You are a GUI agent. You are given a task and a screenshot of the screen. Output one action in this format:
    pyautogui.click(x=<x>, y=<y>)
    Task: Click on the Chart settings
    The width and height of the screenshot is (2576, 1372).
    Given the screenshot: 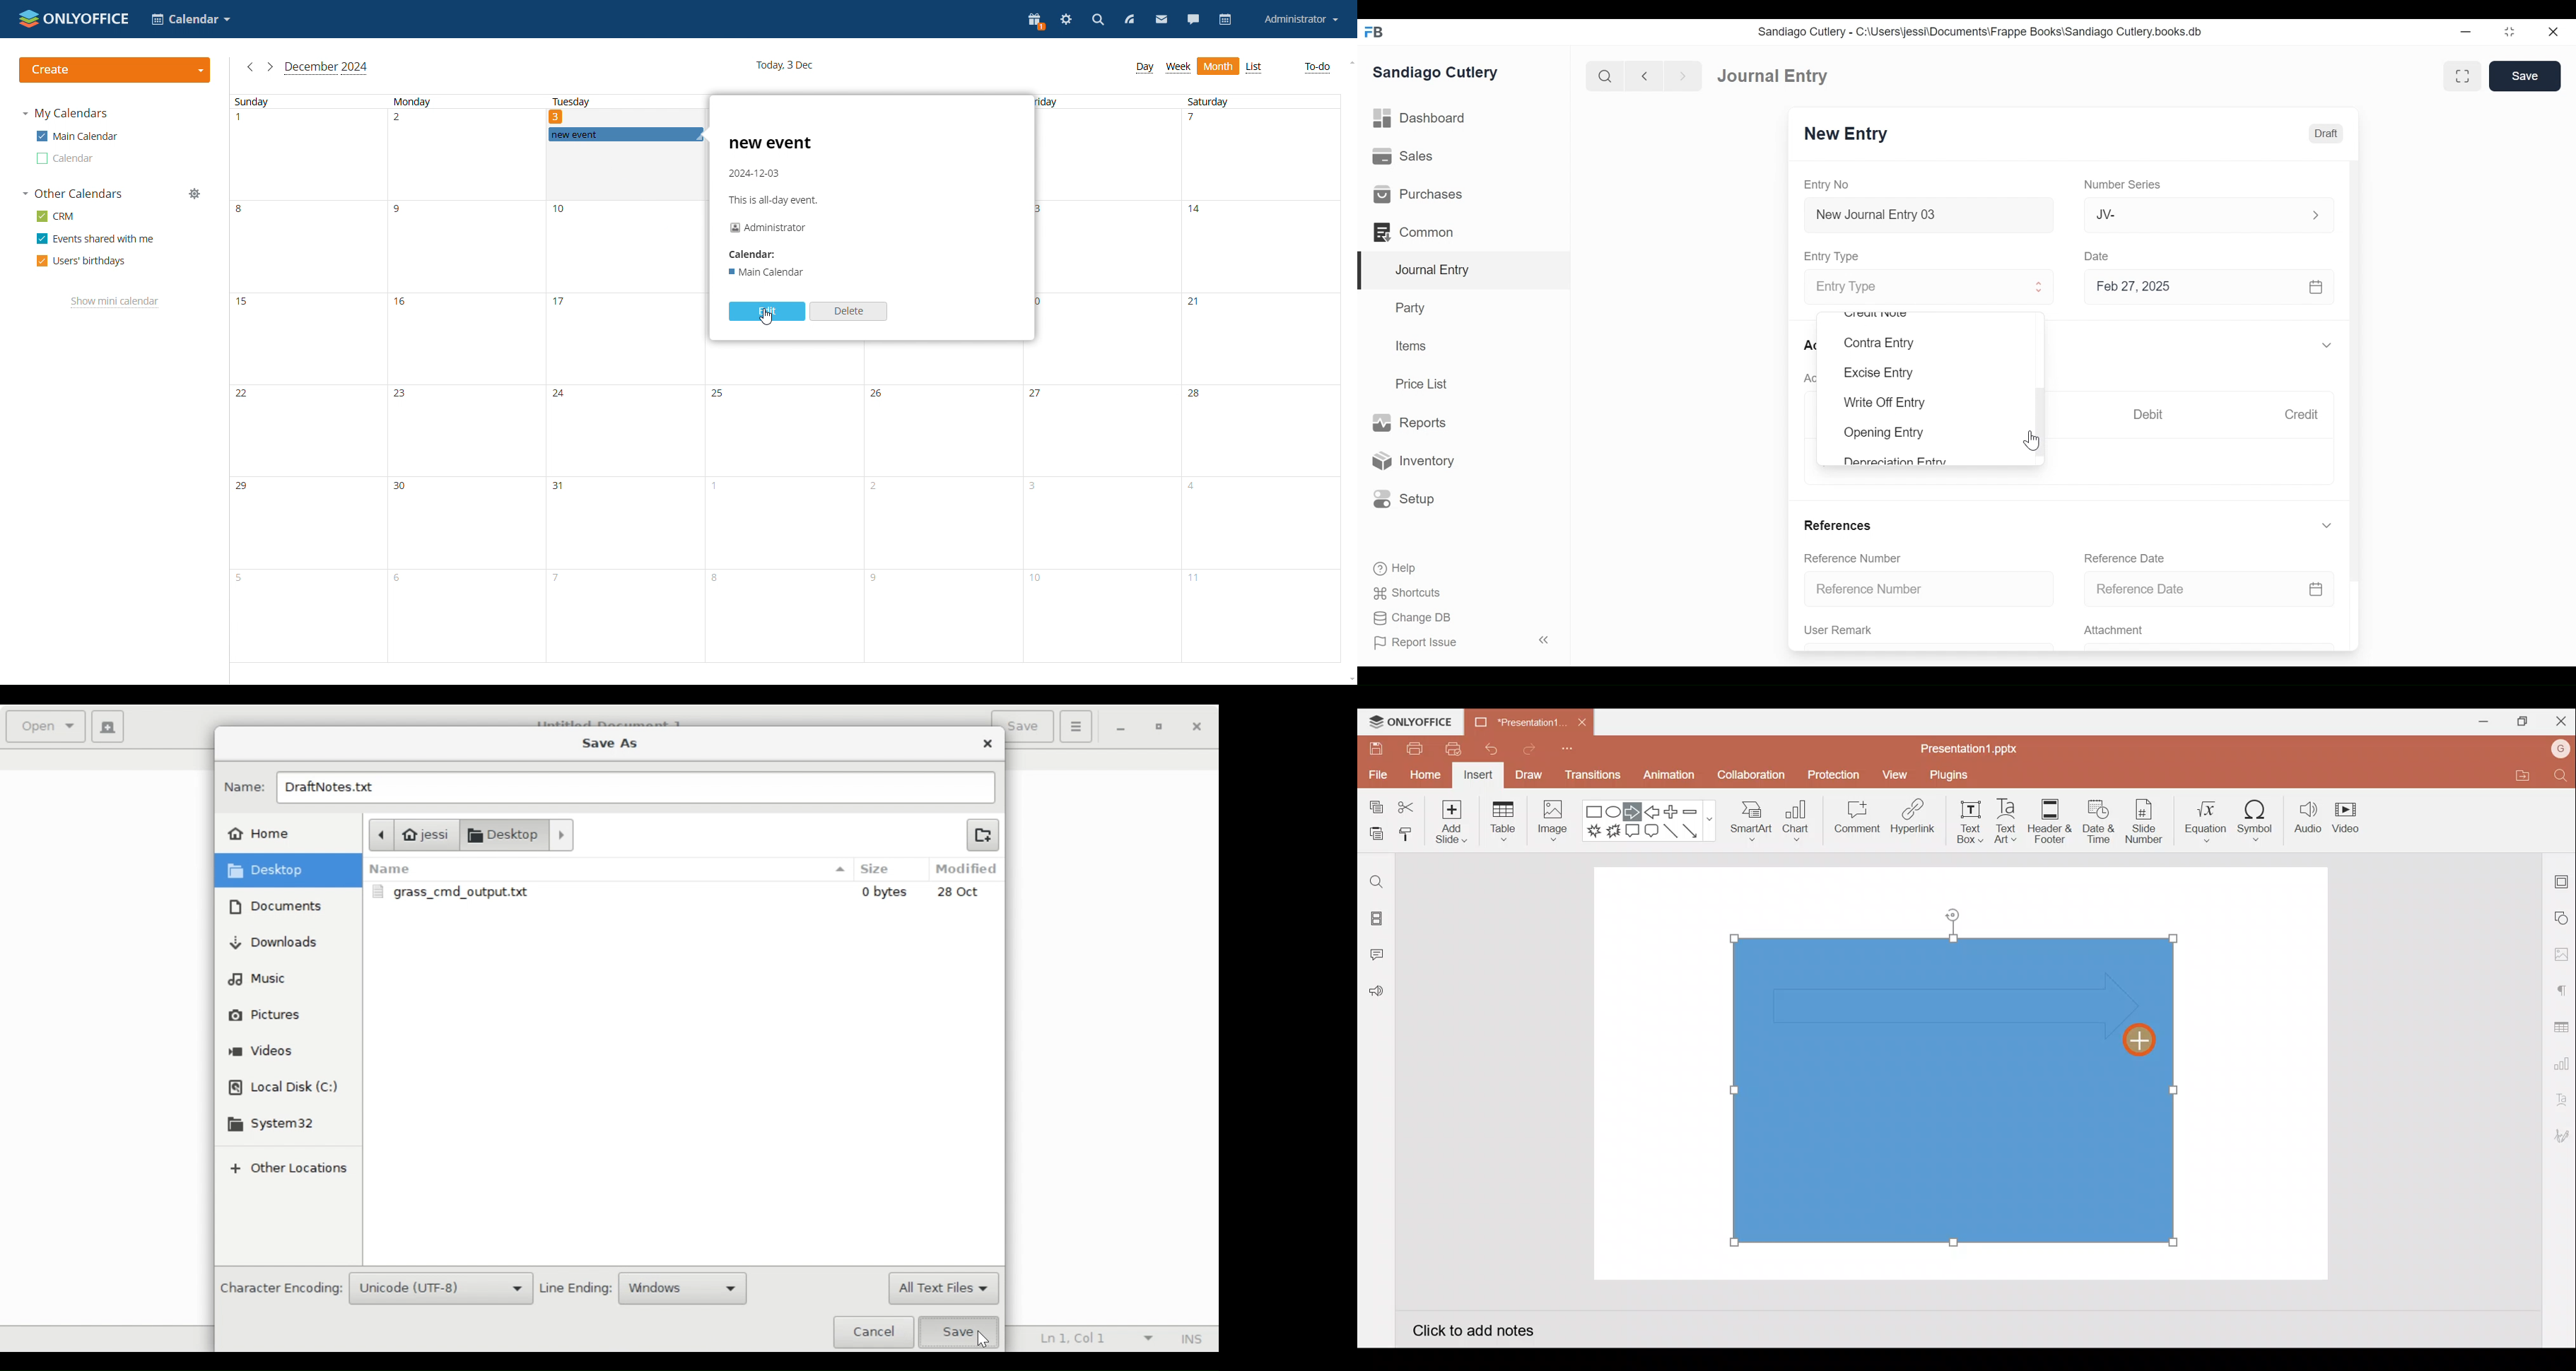 What is the action you would take?
    pyautogui.click(x=2560, y=1061)
    